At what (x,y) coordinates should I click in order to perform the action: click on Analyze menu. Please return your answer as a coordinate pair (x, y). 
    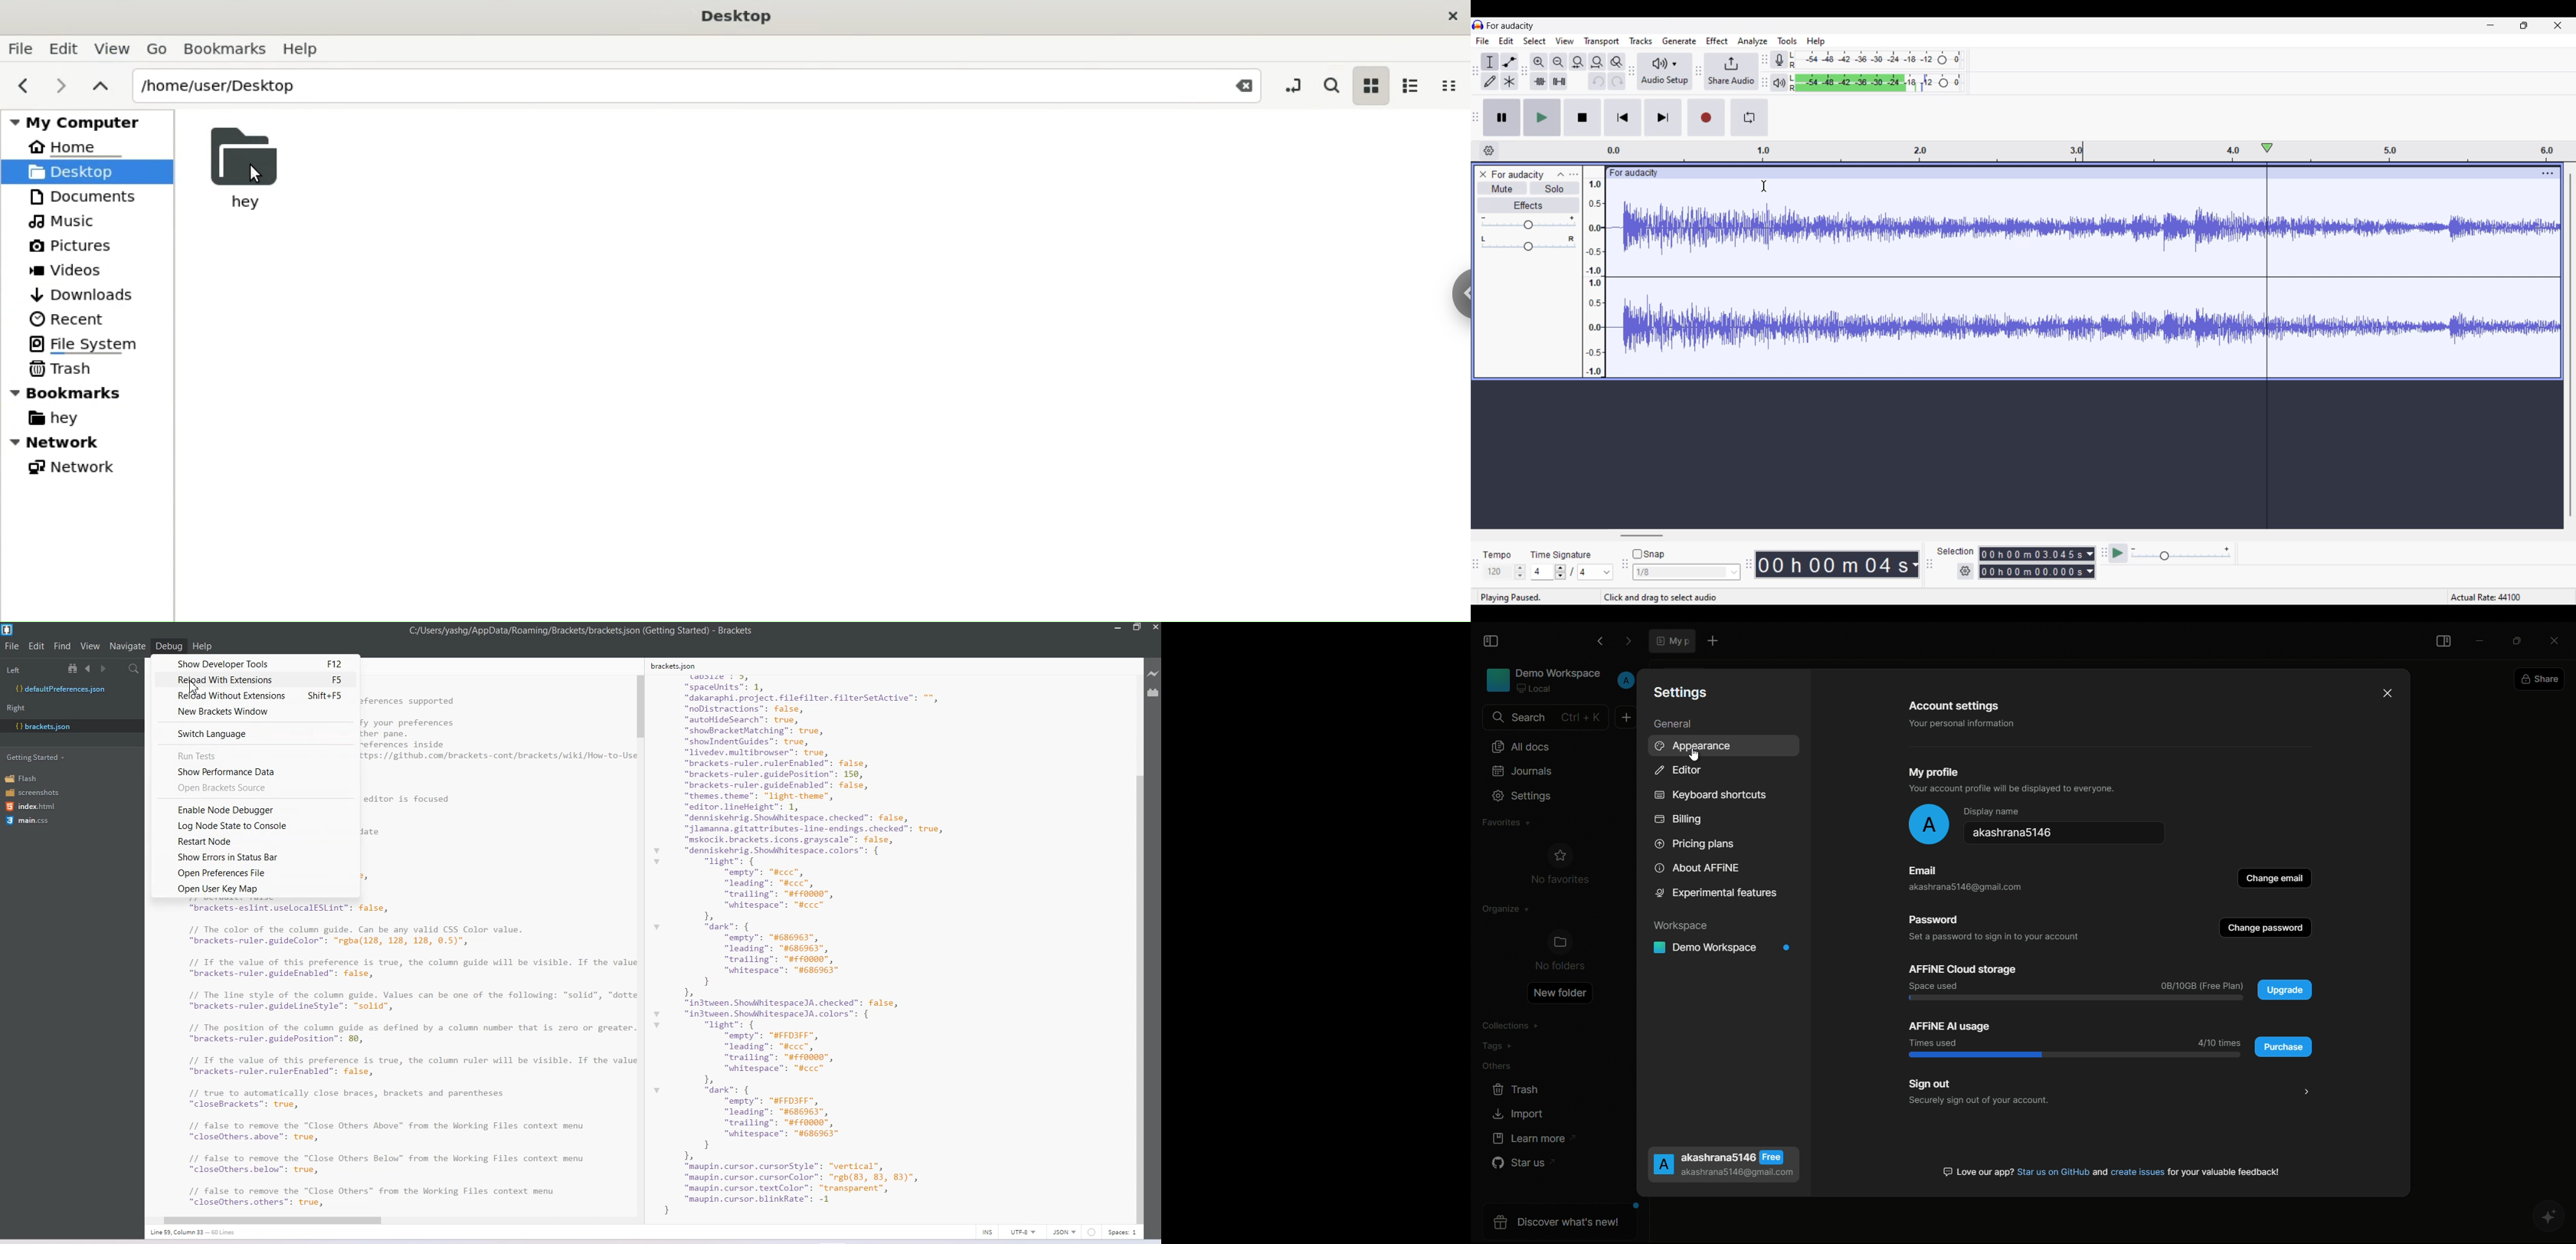
    Looking at the image, I should click on (1752, 41).